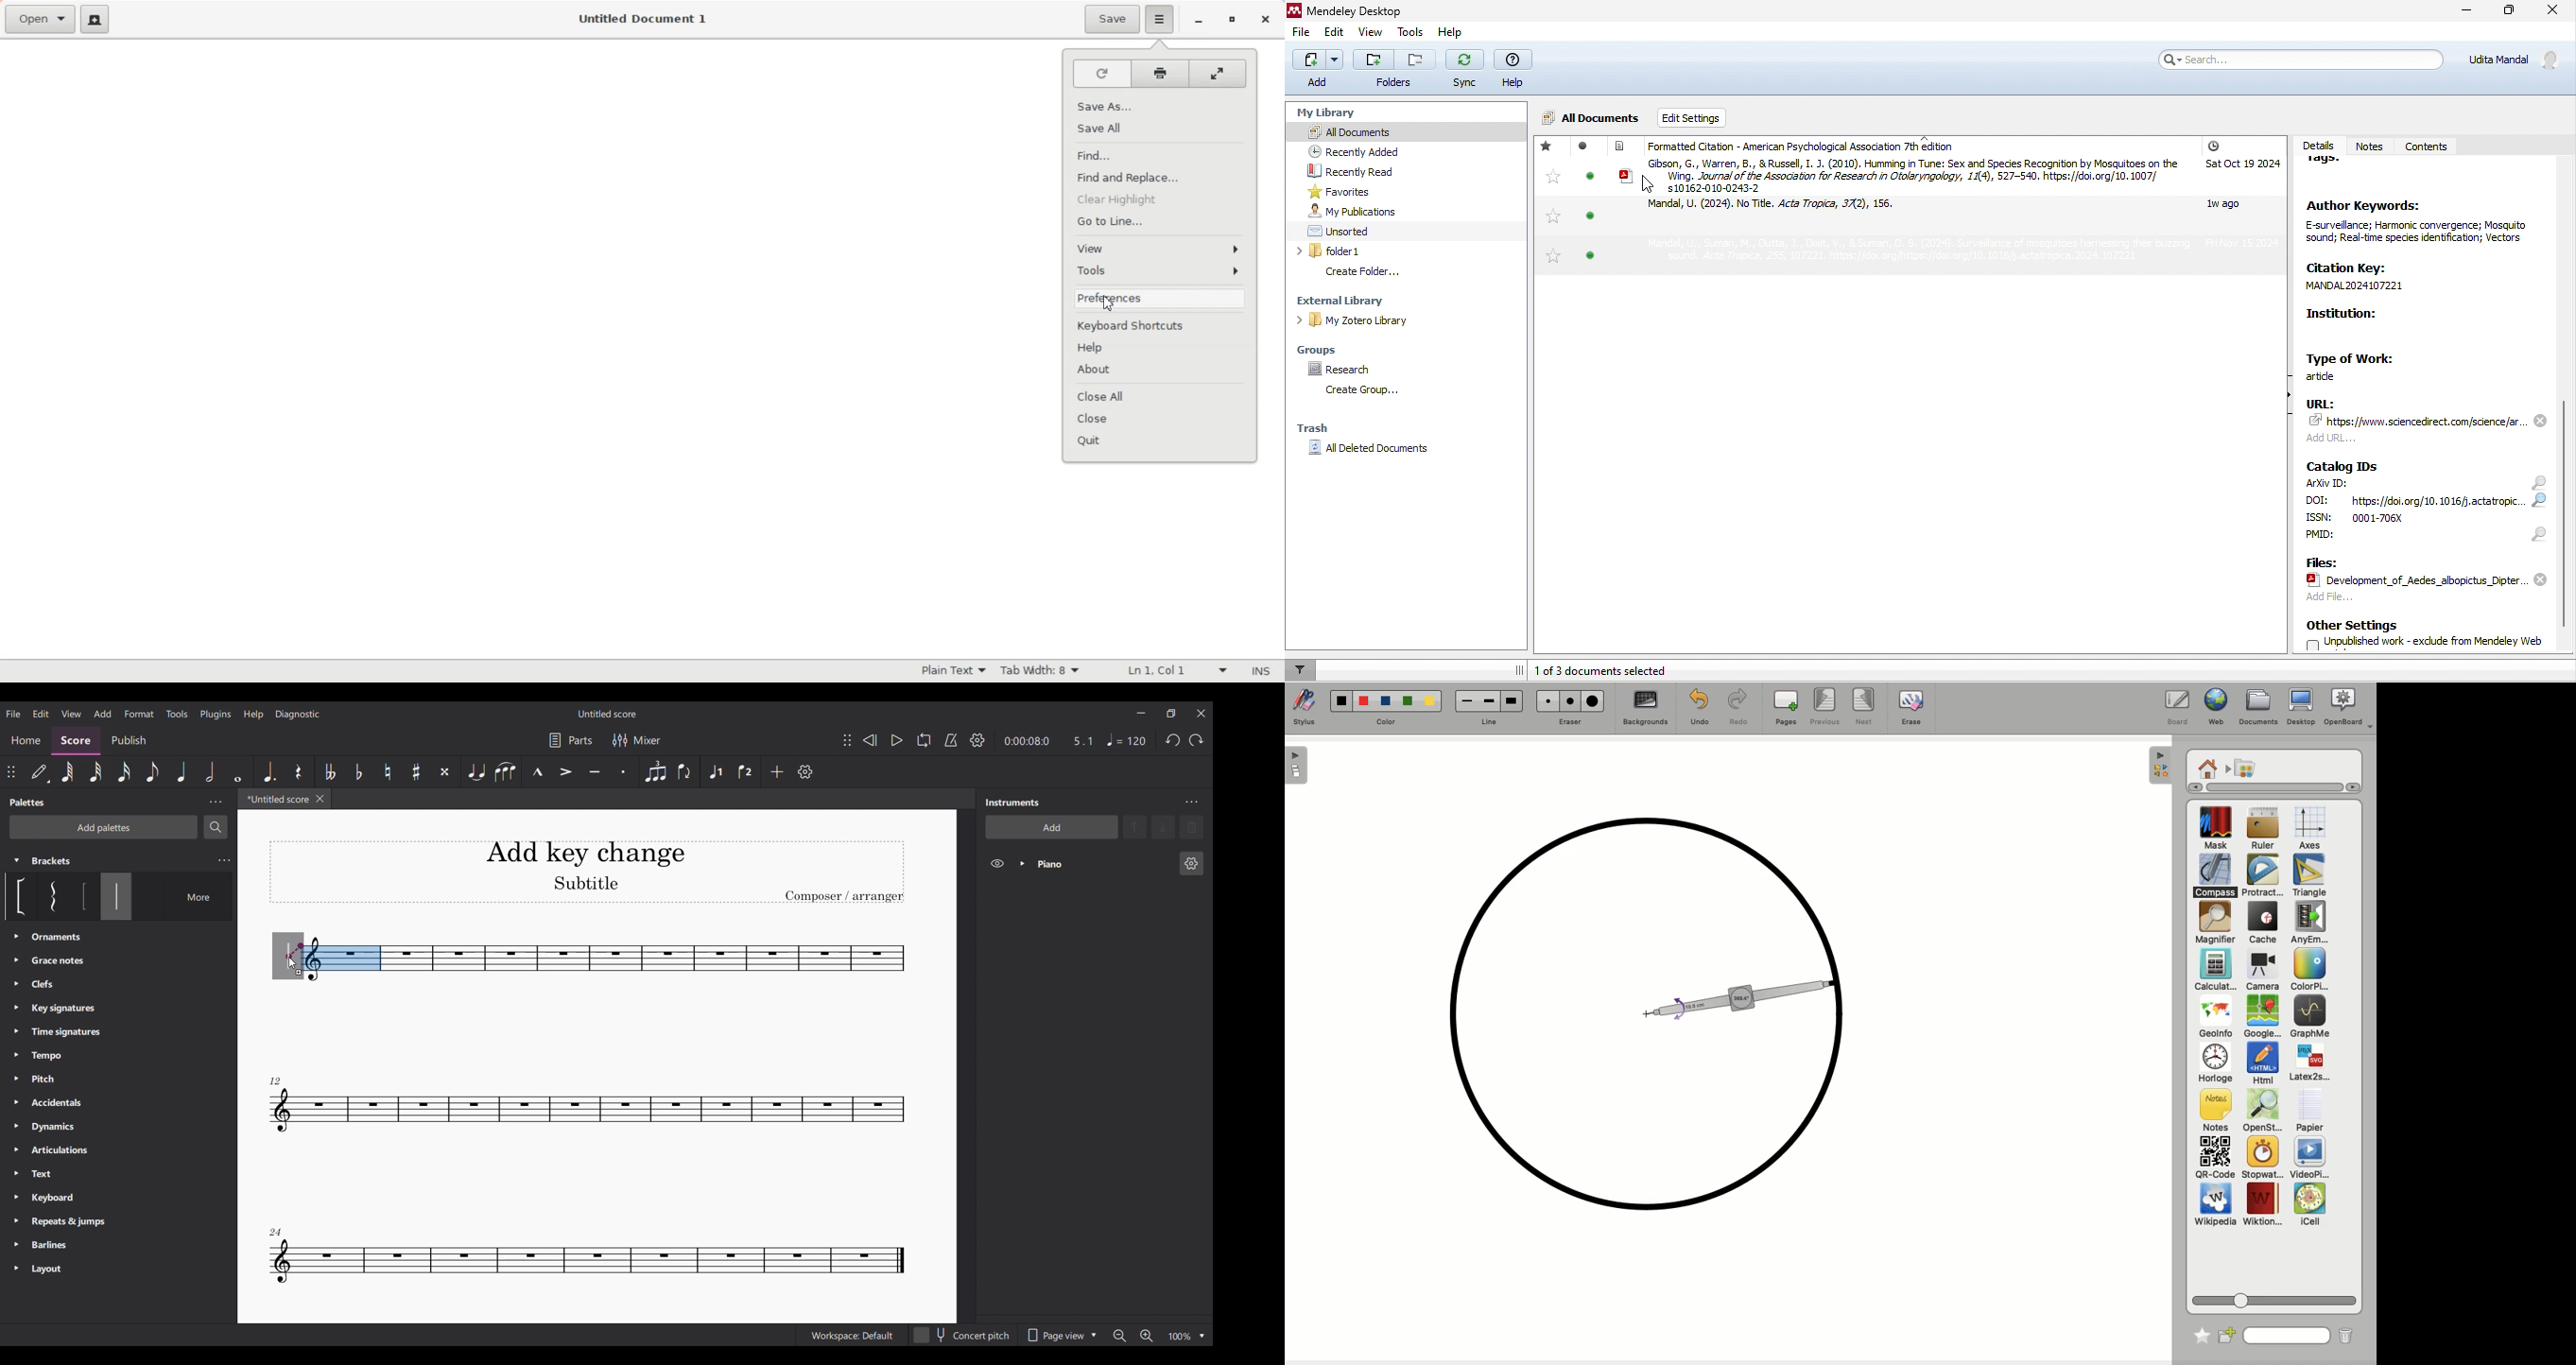 The image size is (2576, 1372). Describe the element at coordinates (1013, 802) in the screenshot. I see `Panel title` at that location.